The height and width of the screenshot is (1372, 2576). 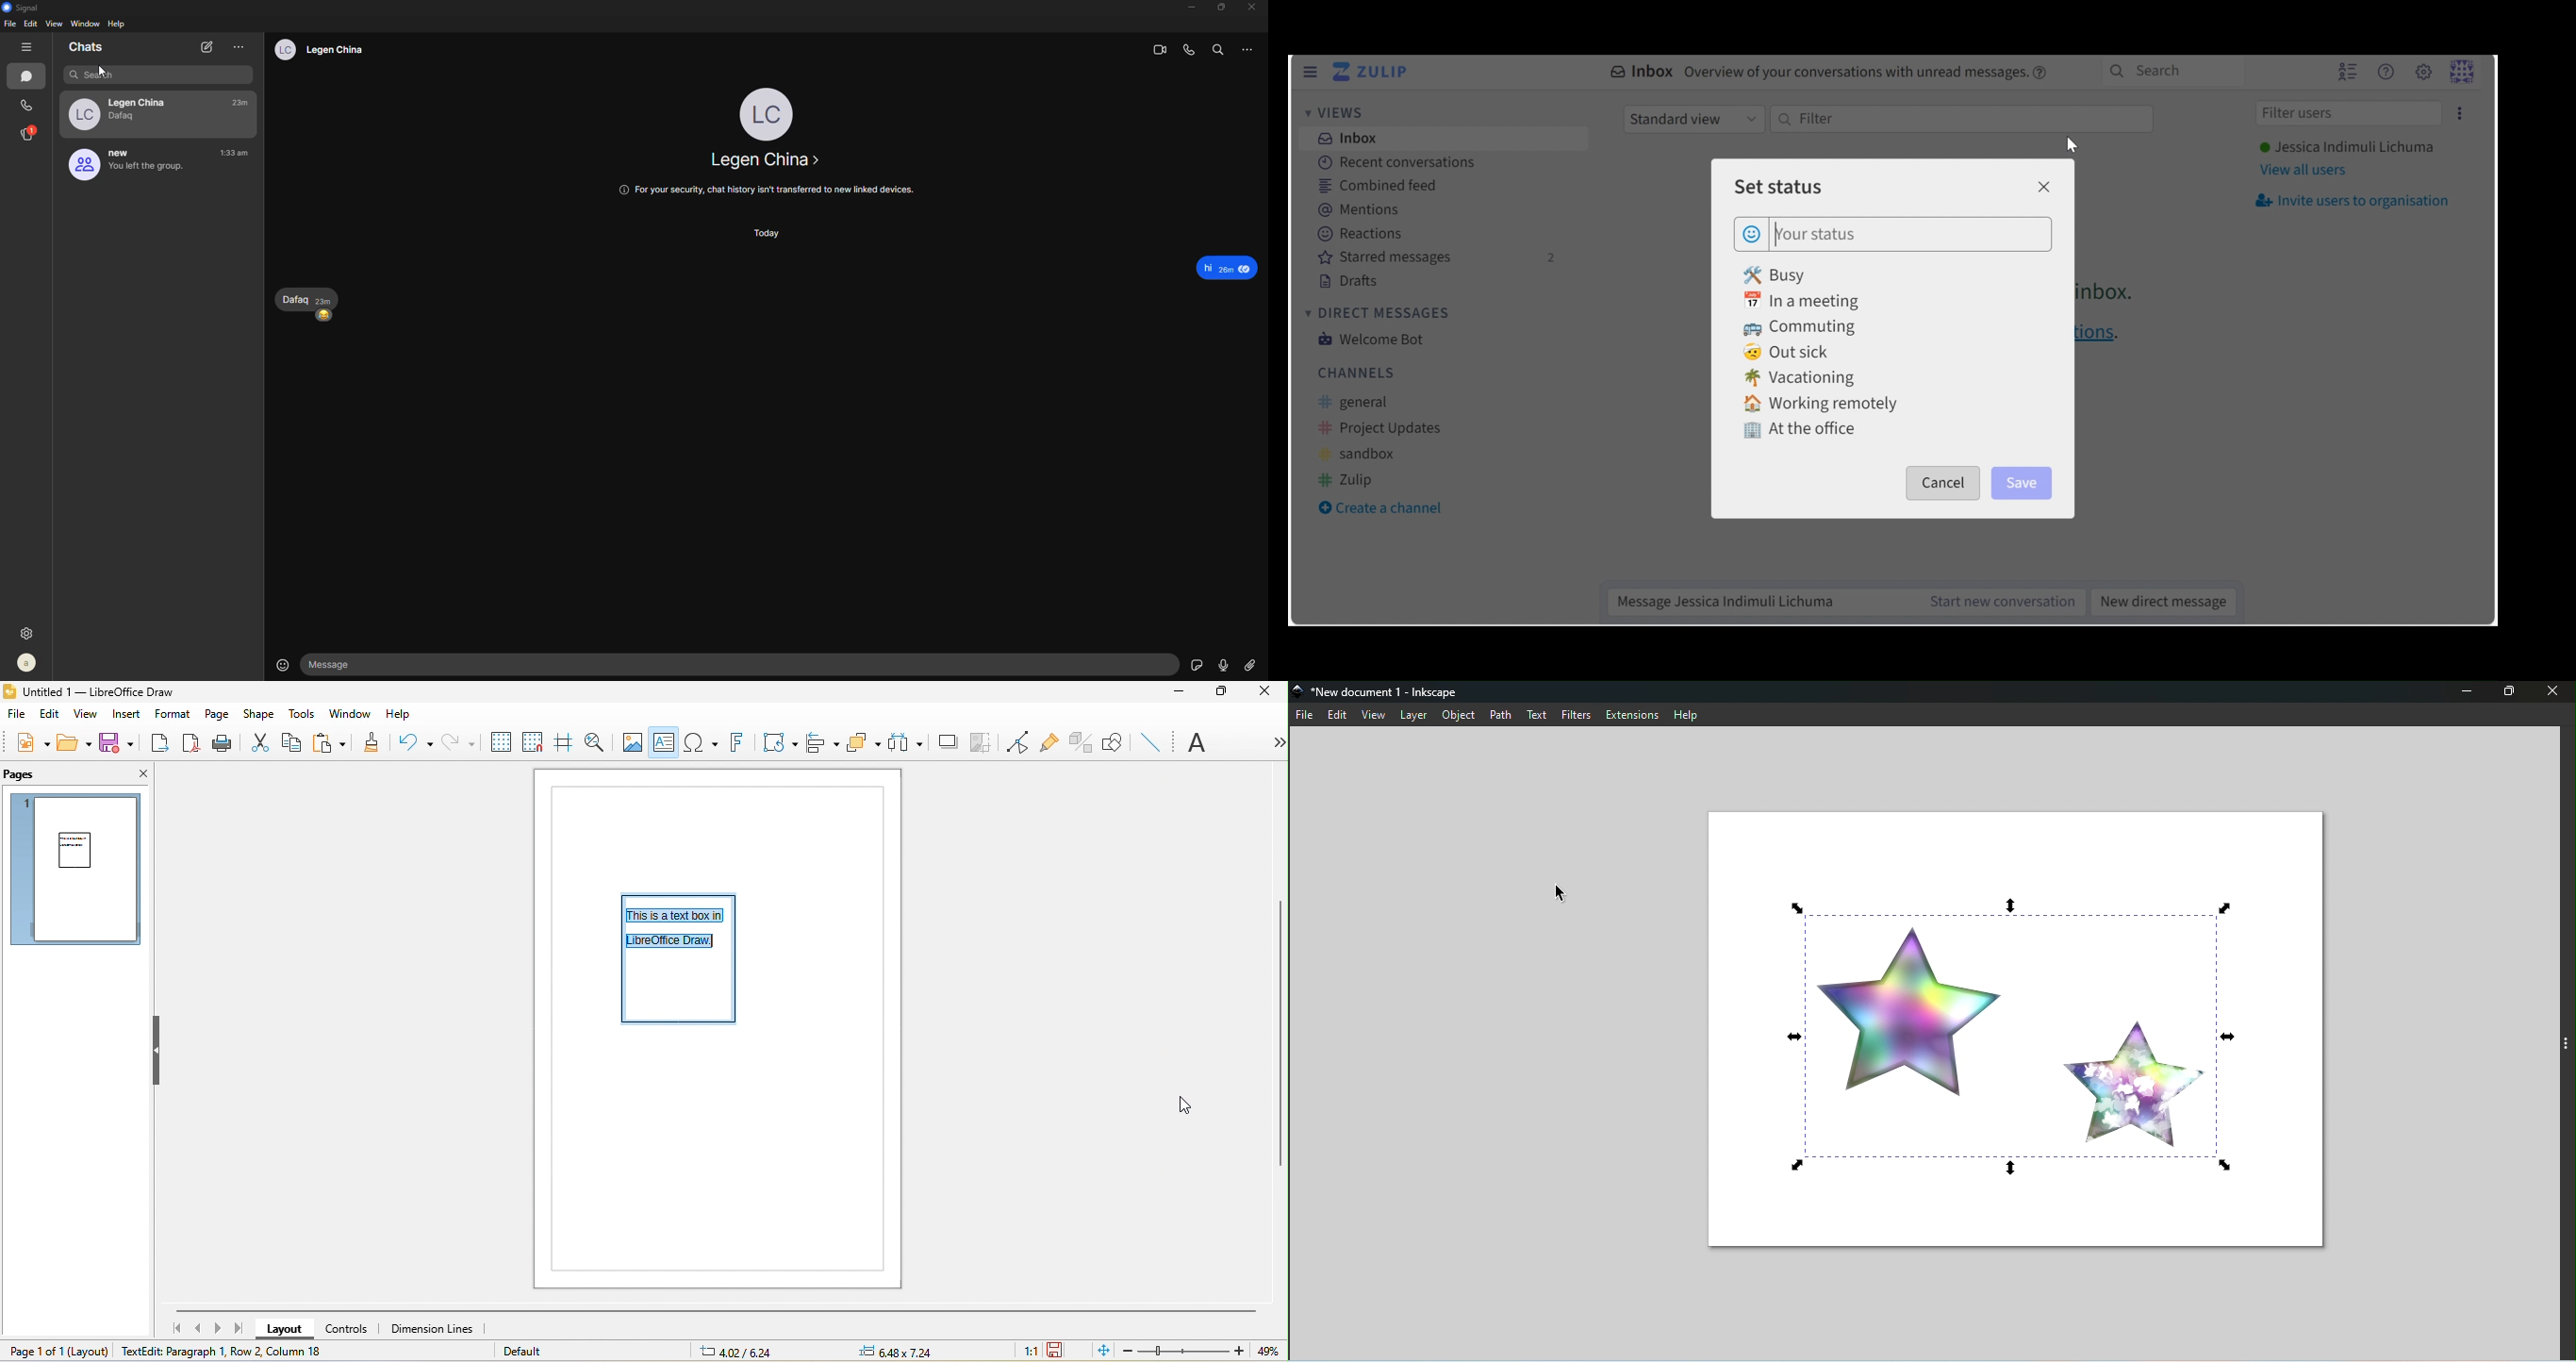 What do you see at coordinates (713, 1312) in the screenshot?
I see `horizontal scroll bar` at bounding box center [713, 1312].